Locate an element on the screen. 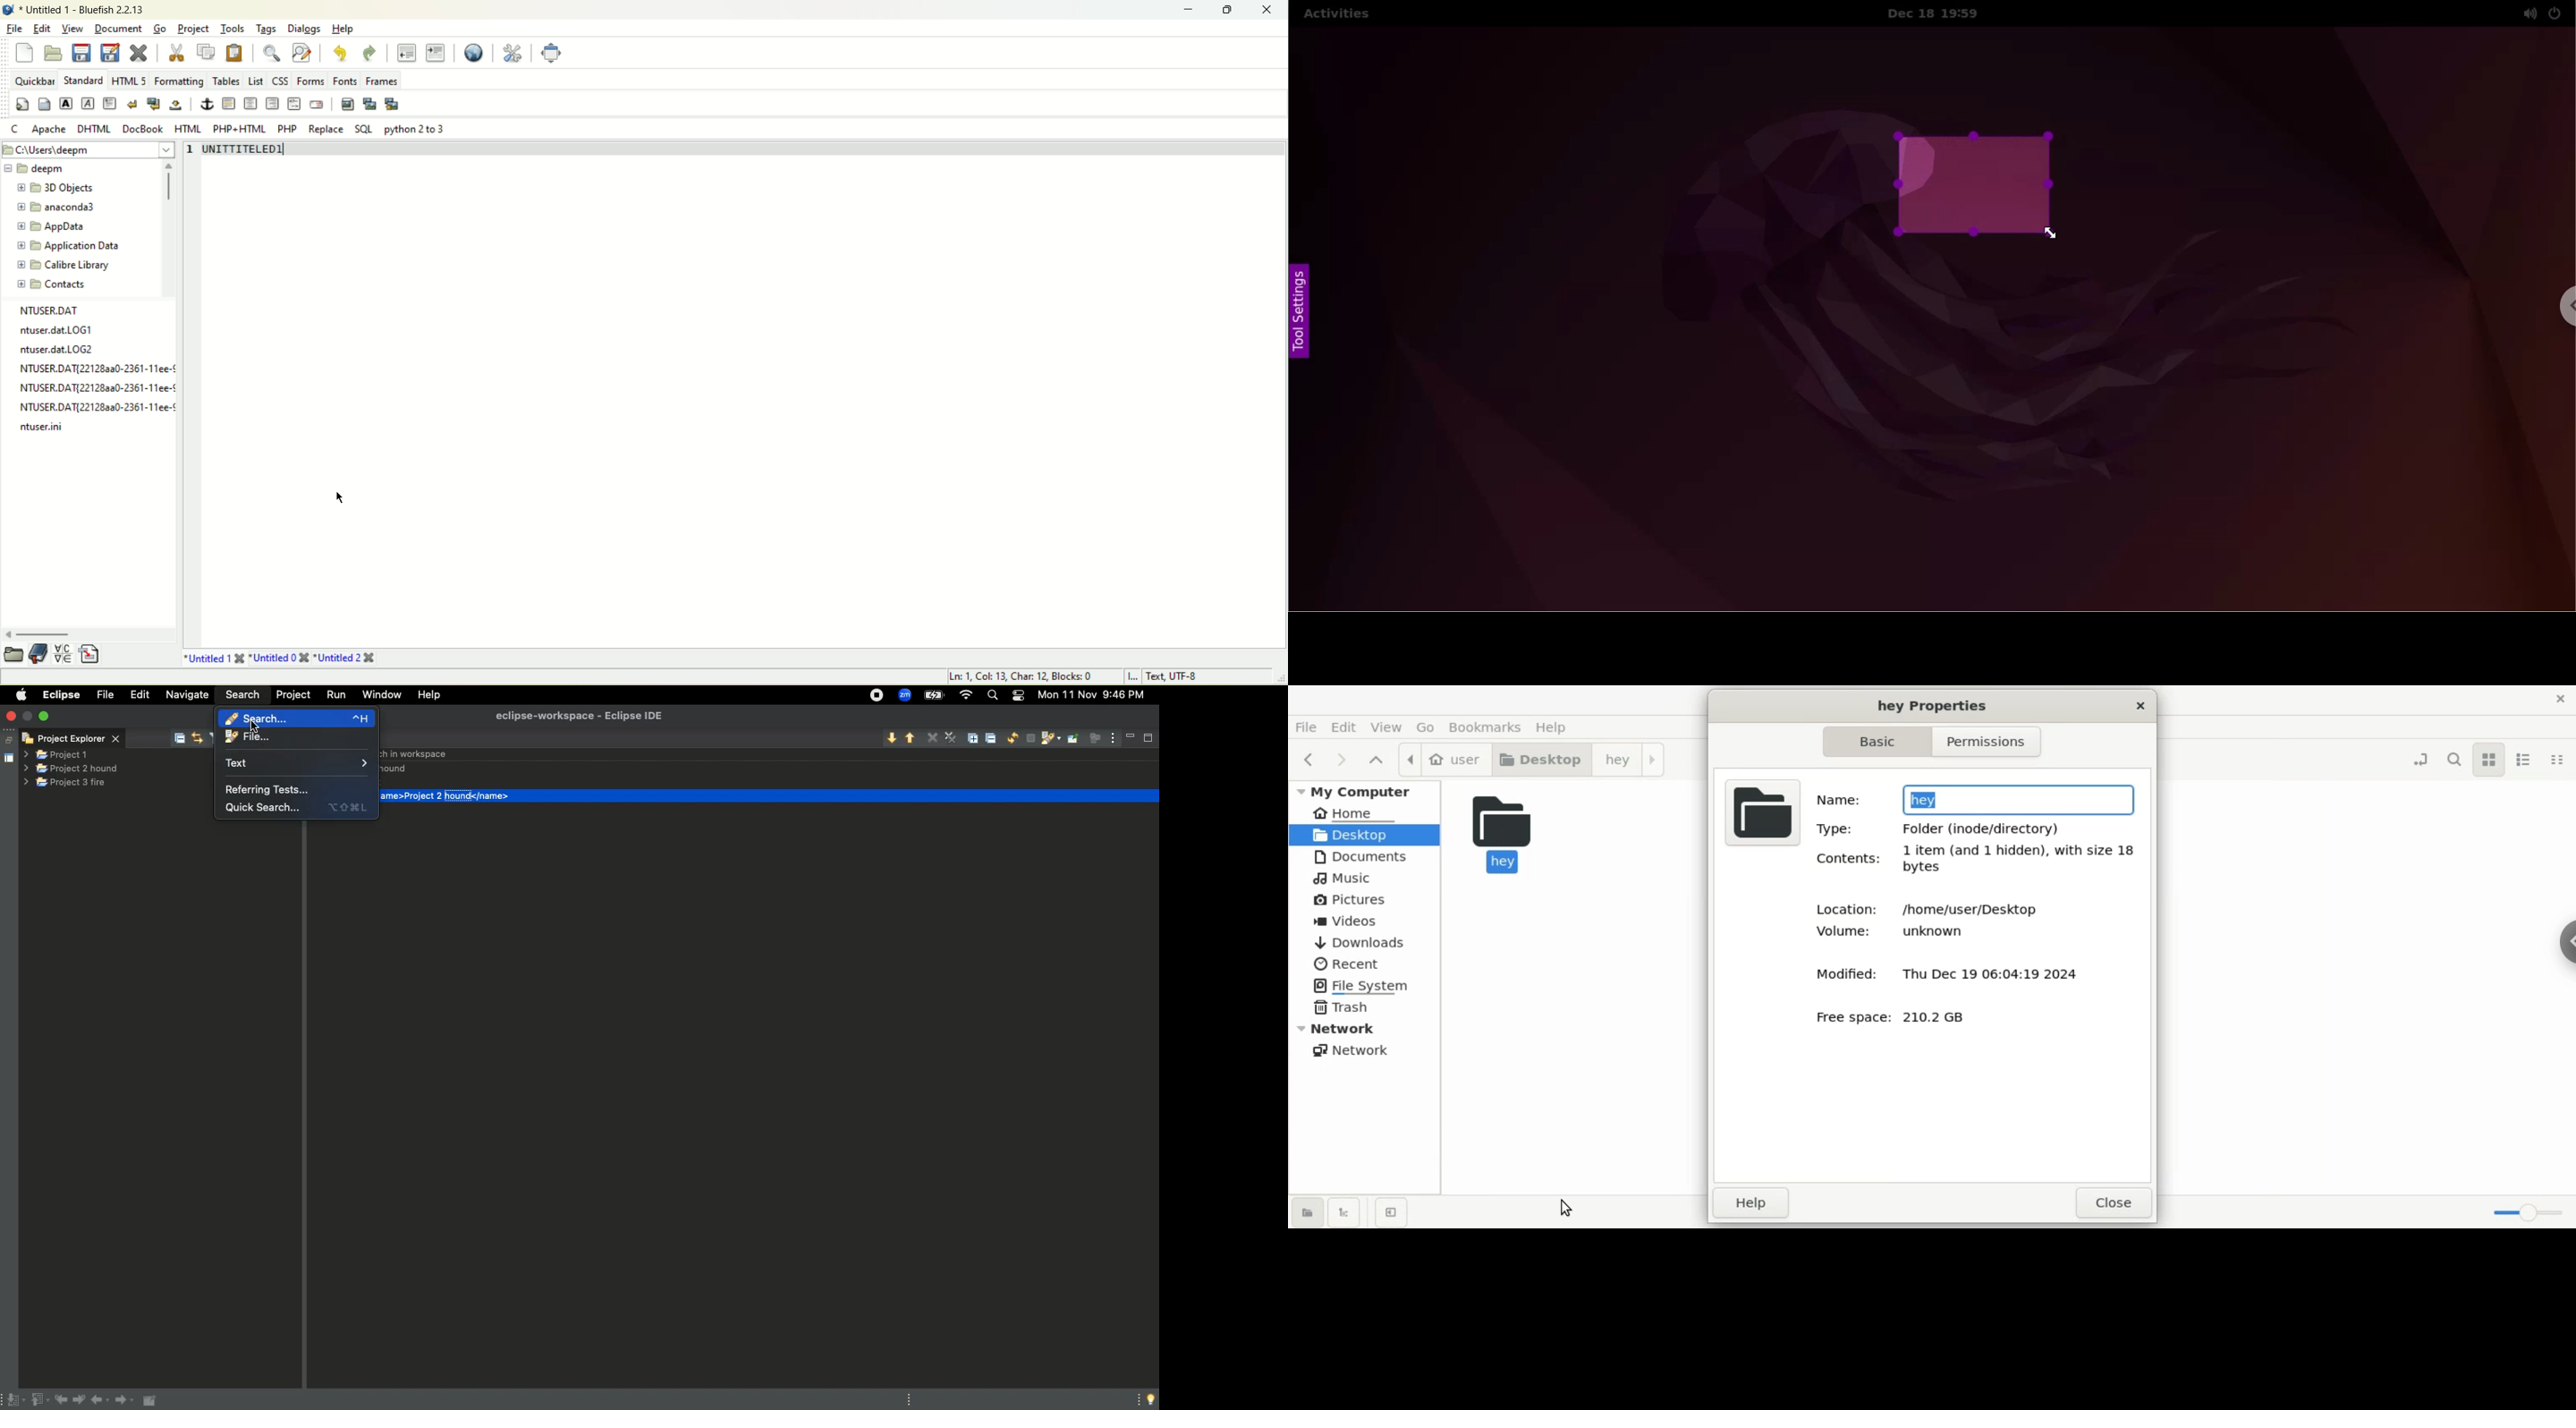 The image size is (2576, 1428). /home/user/Desktop is located at coordinates (1971, 911).